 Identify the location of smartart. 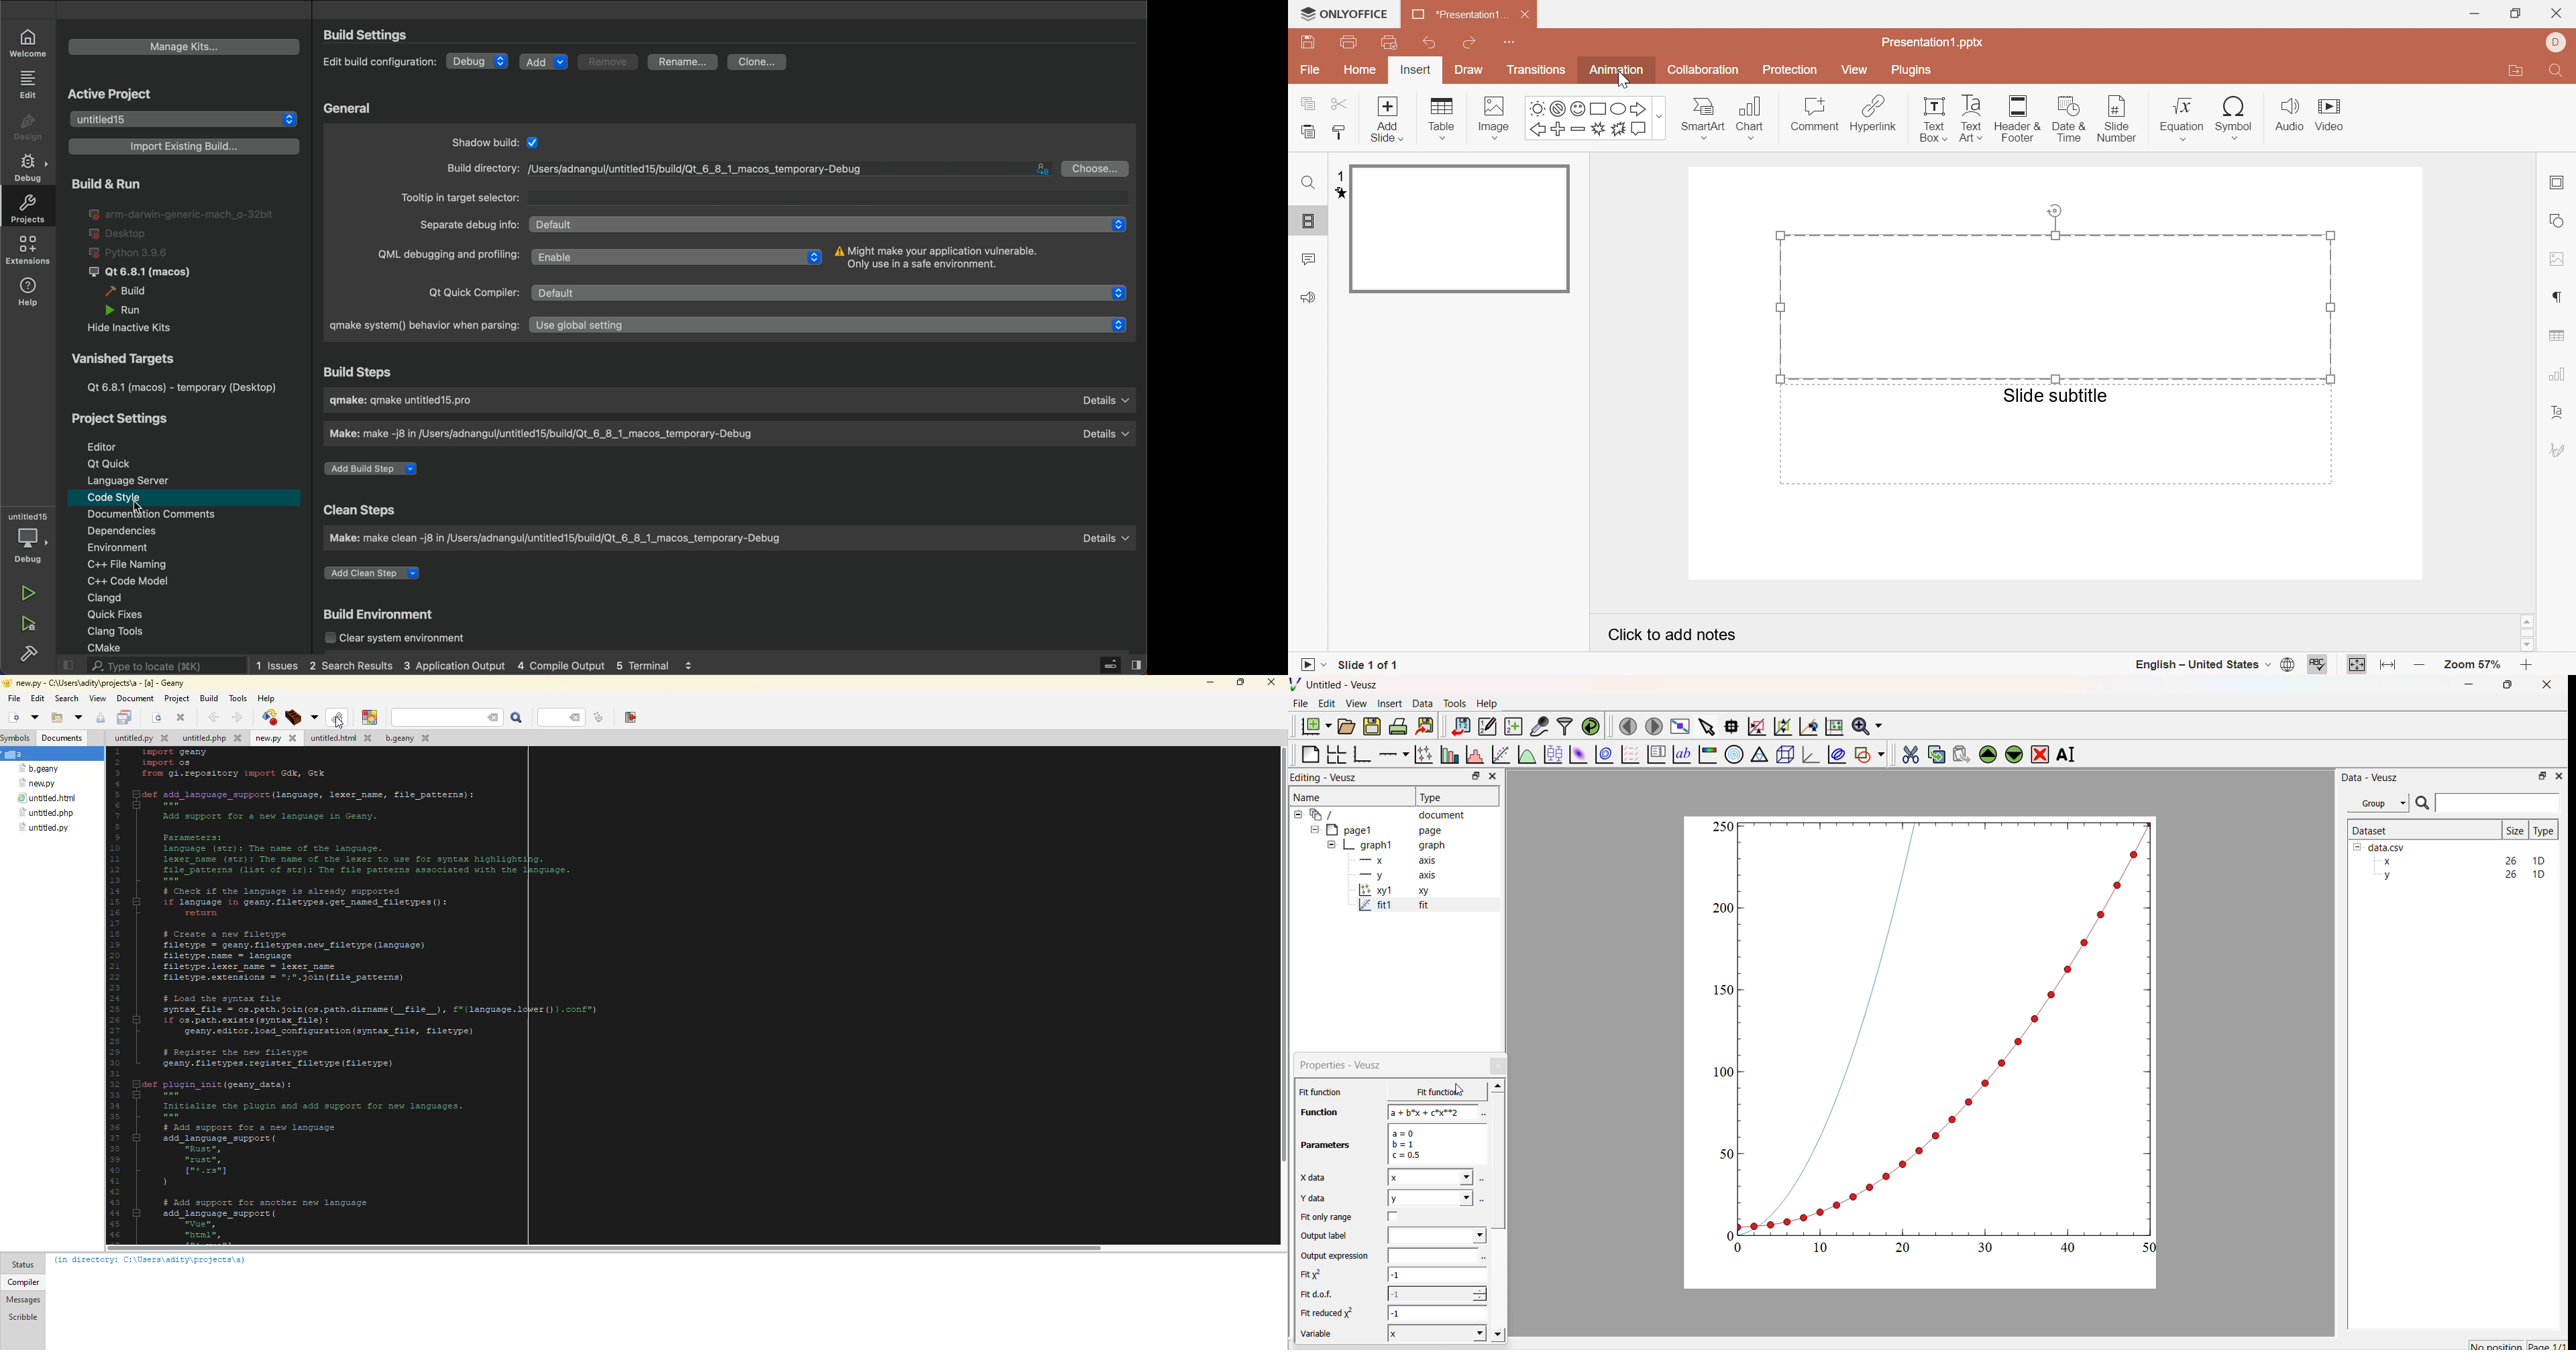
(1705, 117).